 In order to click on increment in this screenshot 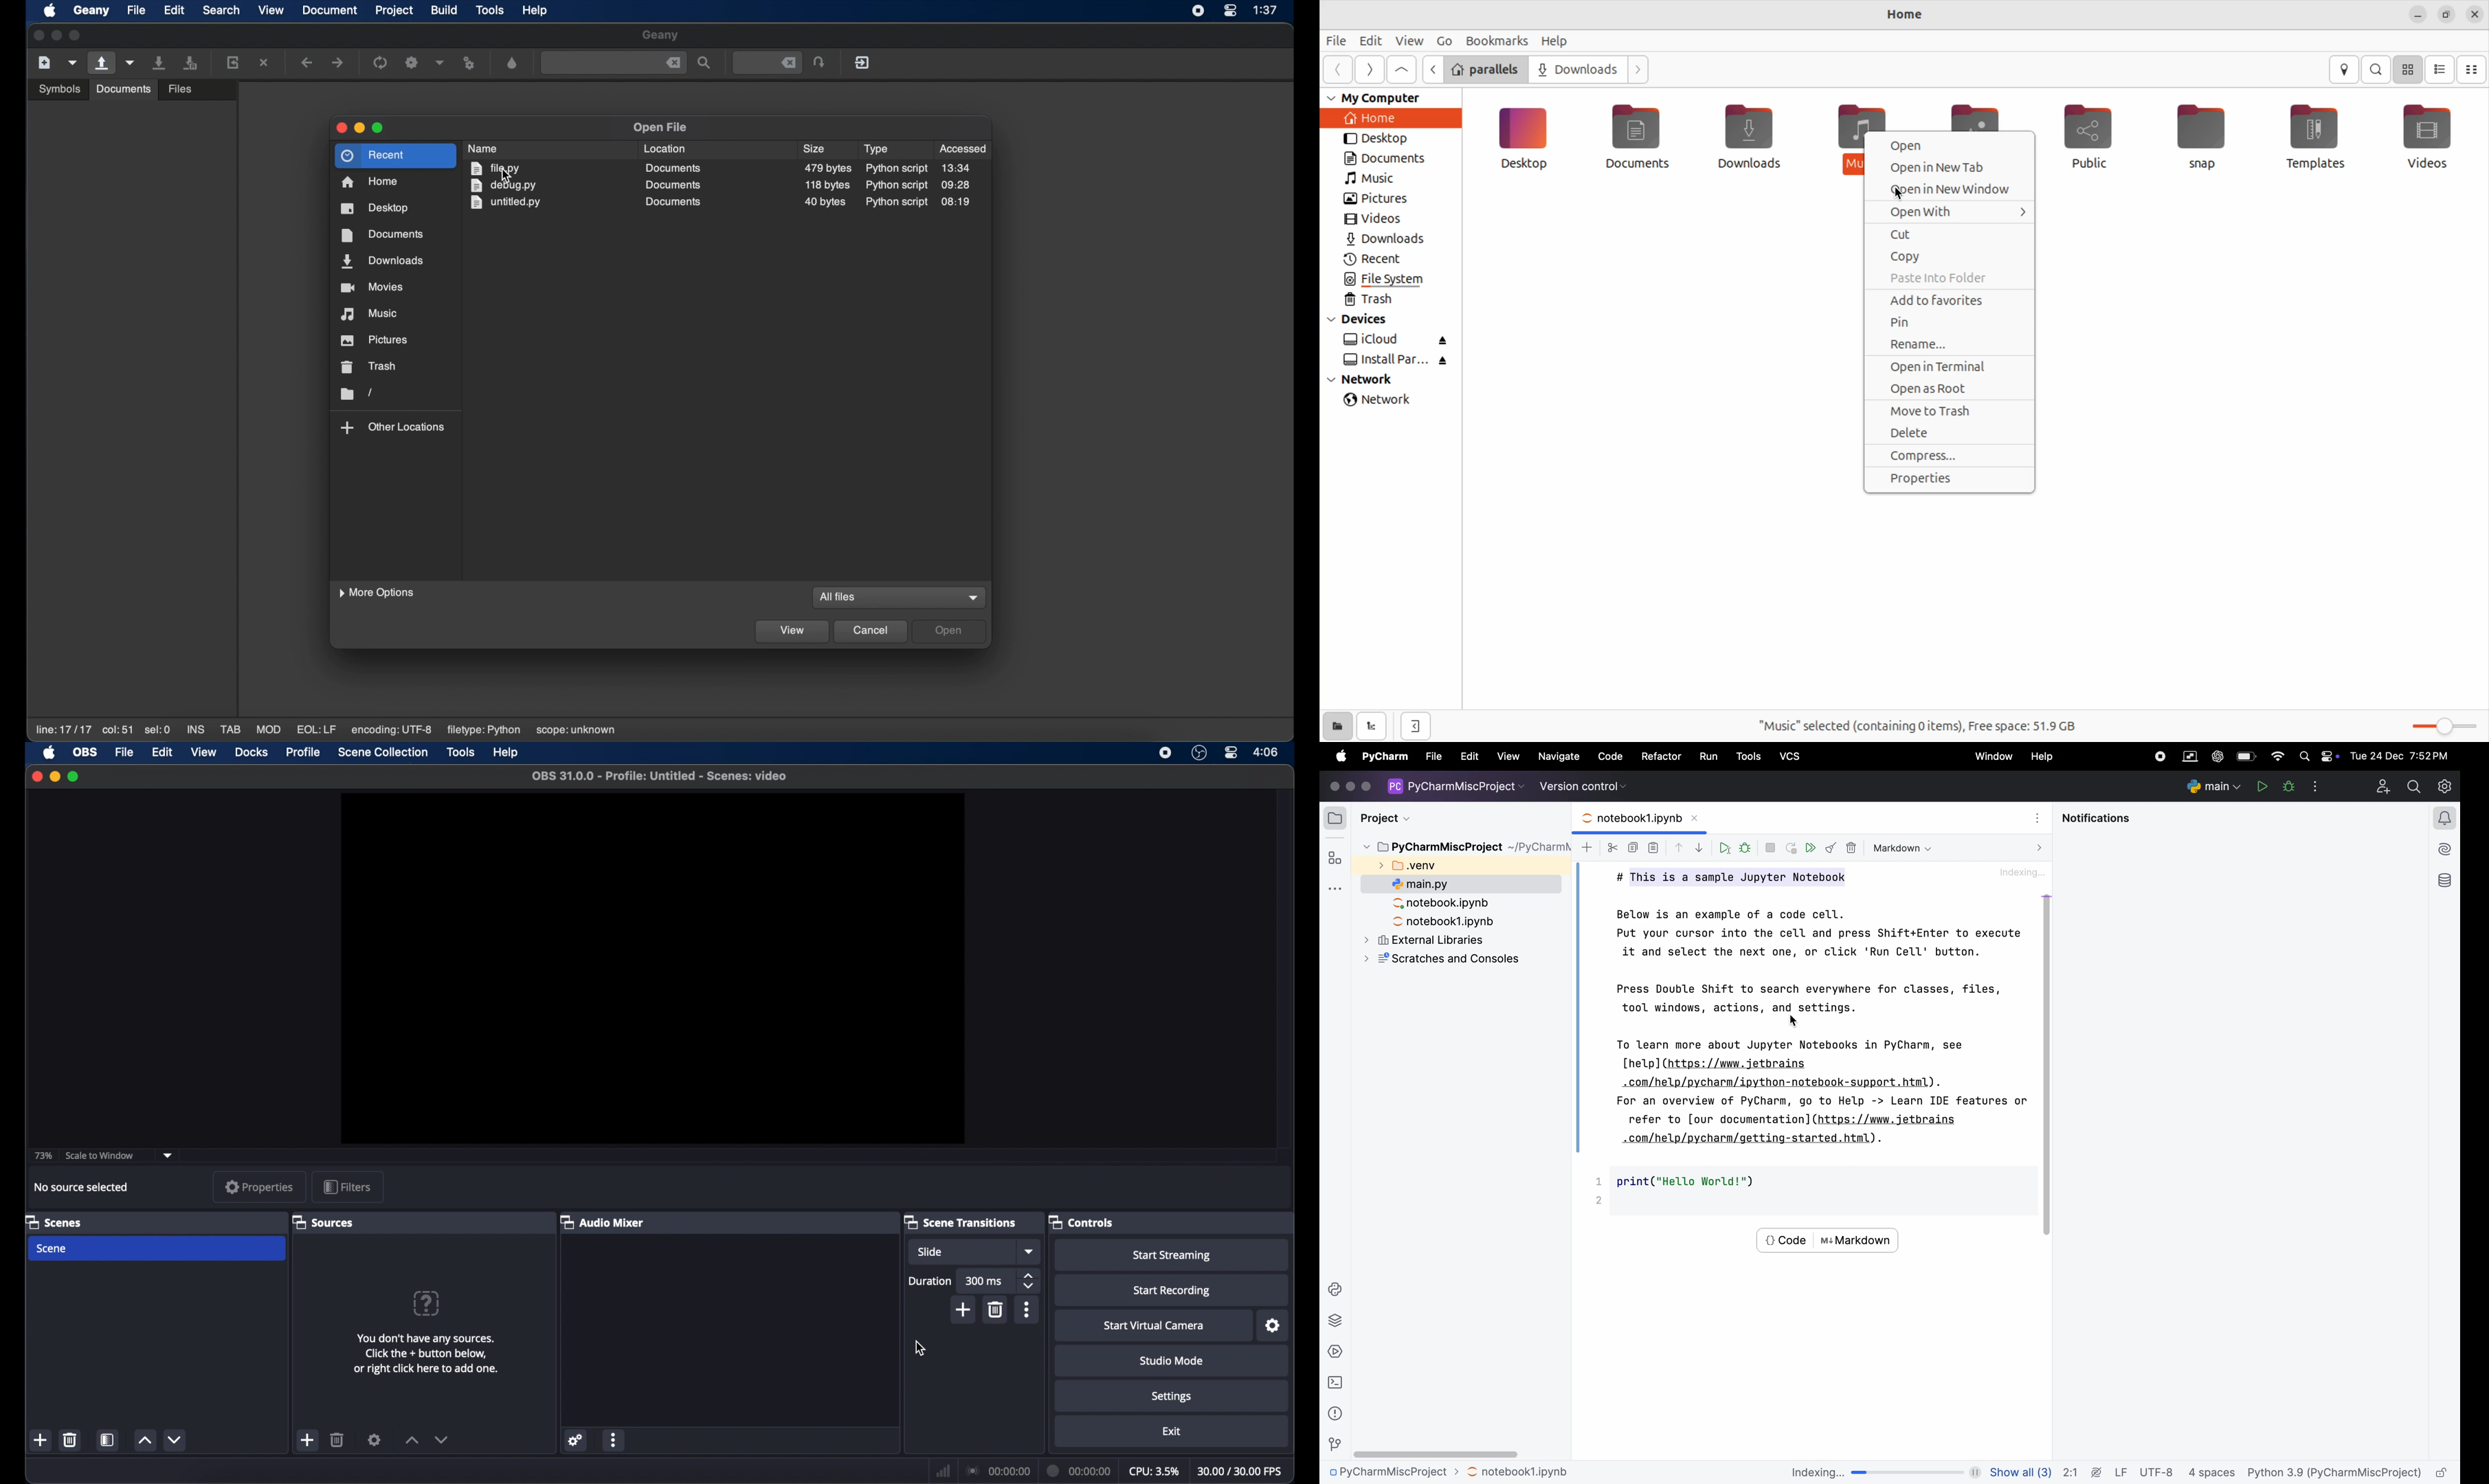, I will do `click(144, 1440)`.